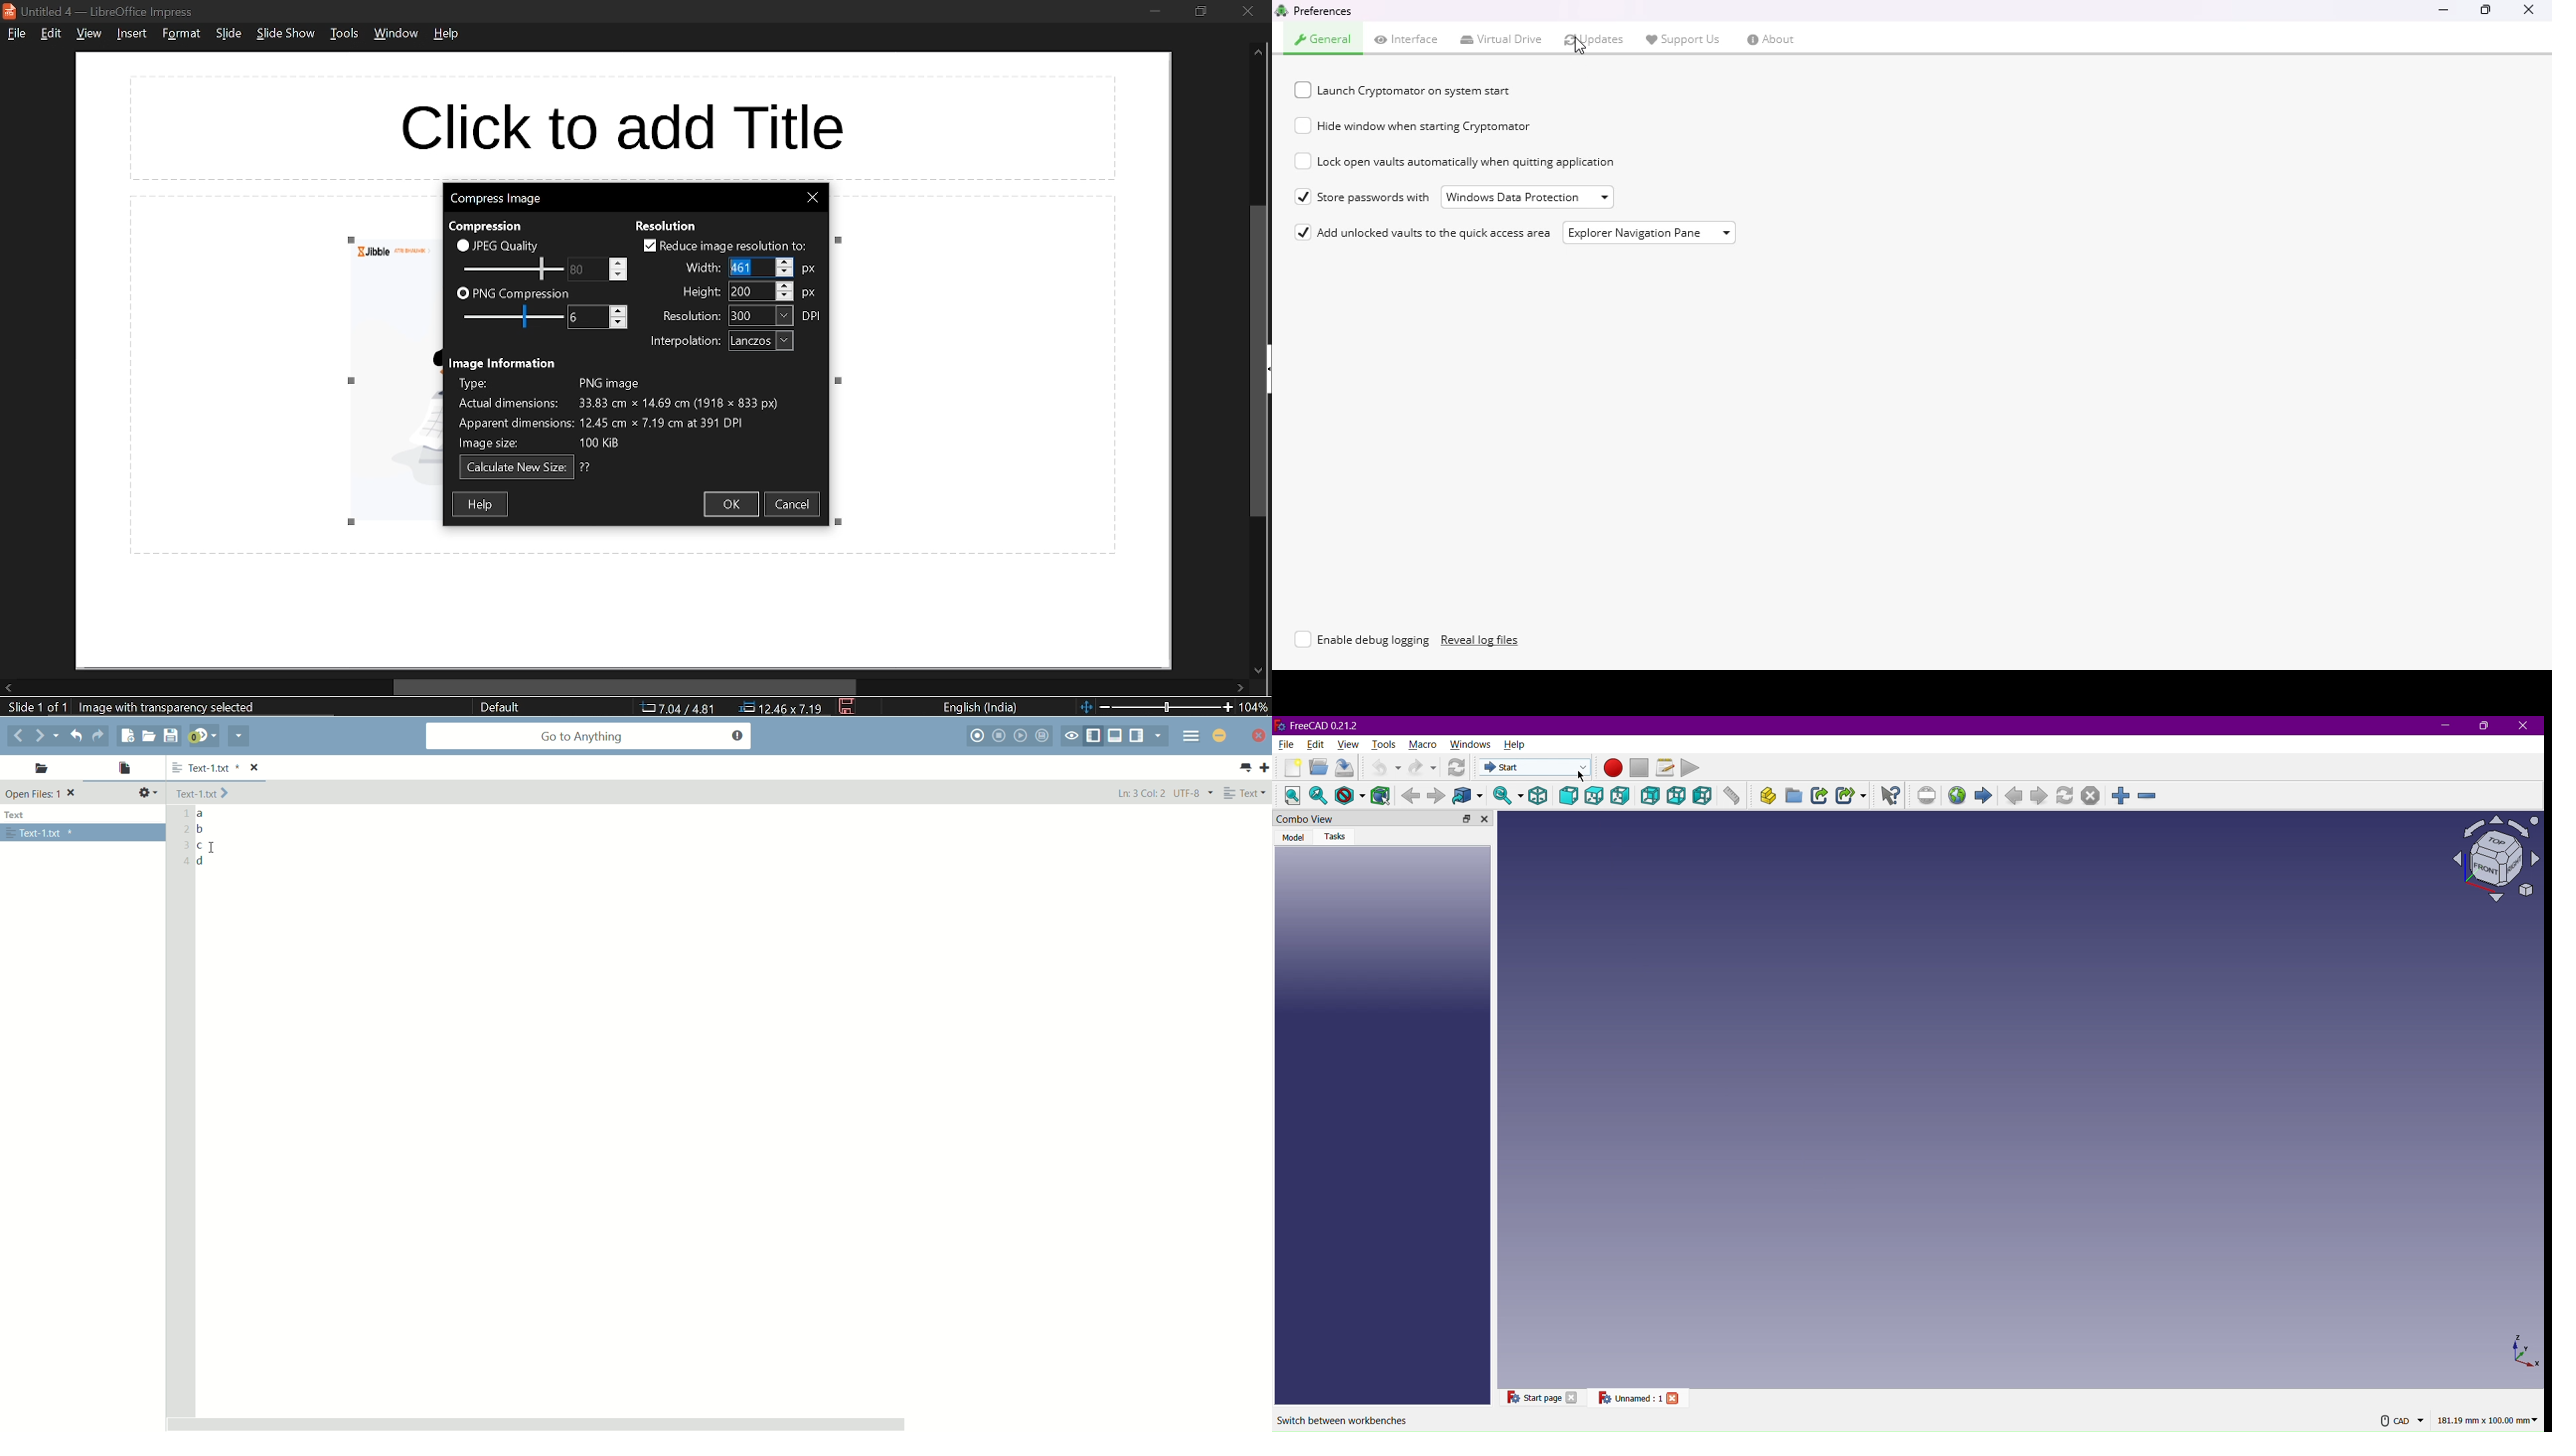 The image size is (2576, 1456). I want to click on window, so click(395, 36).